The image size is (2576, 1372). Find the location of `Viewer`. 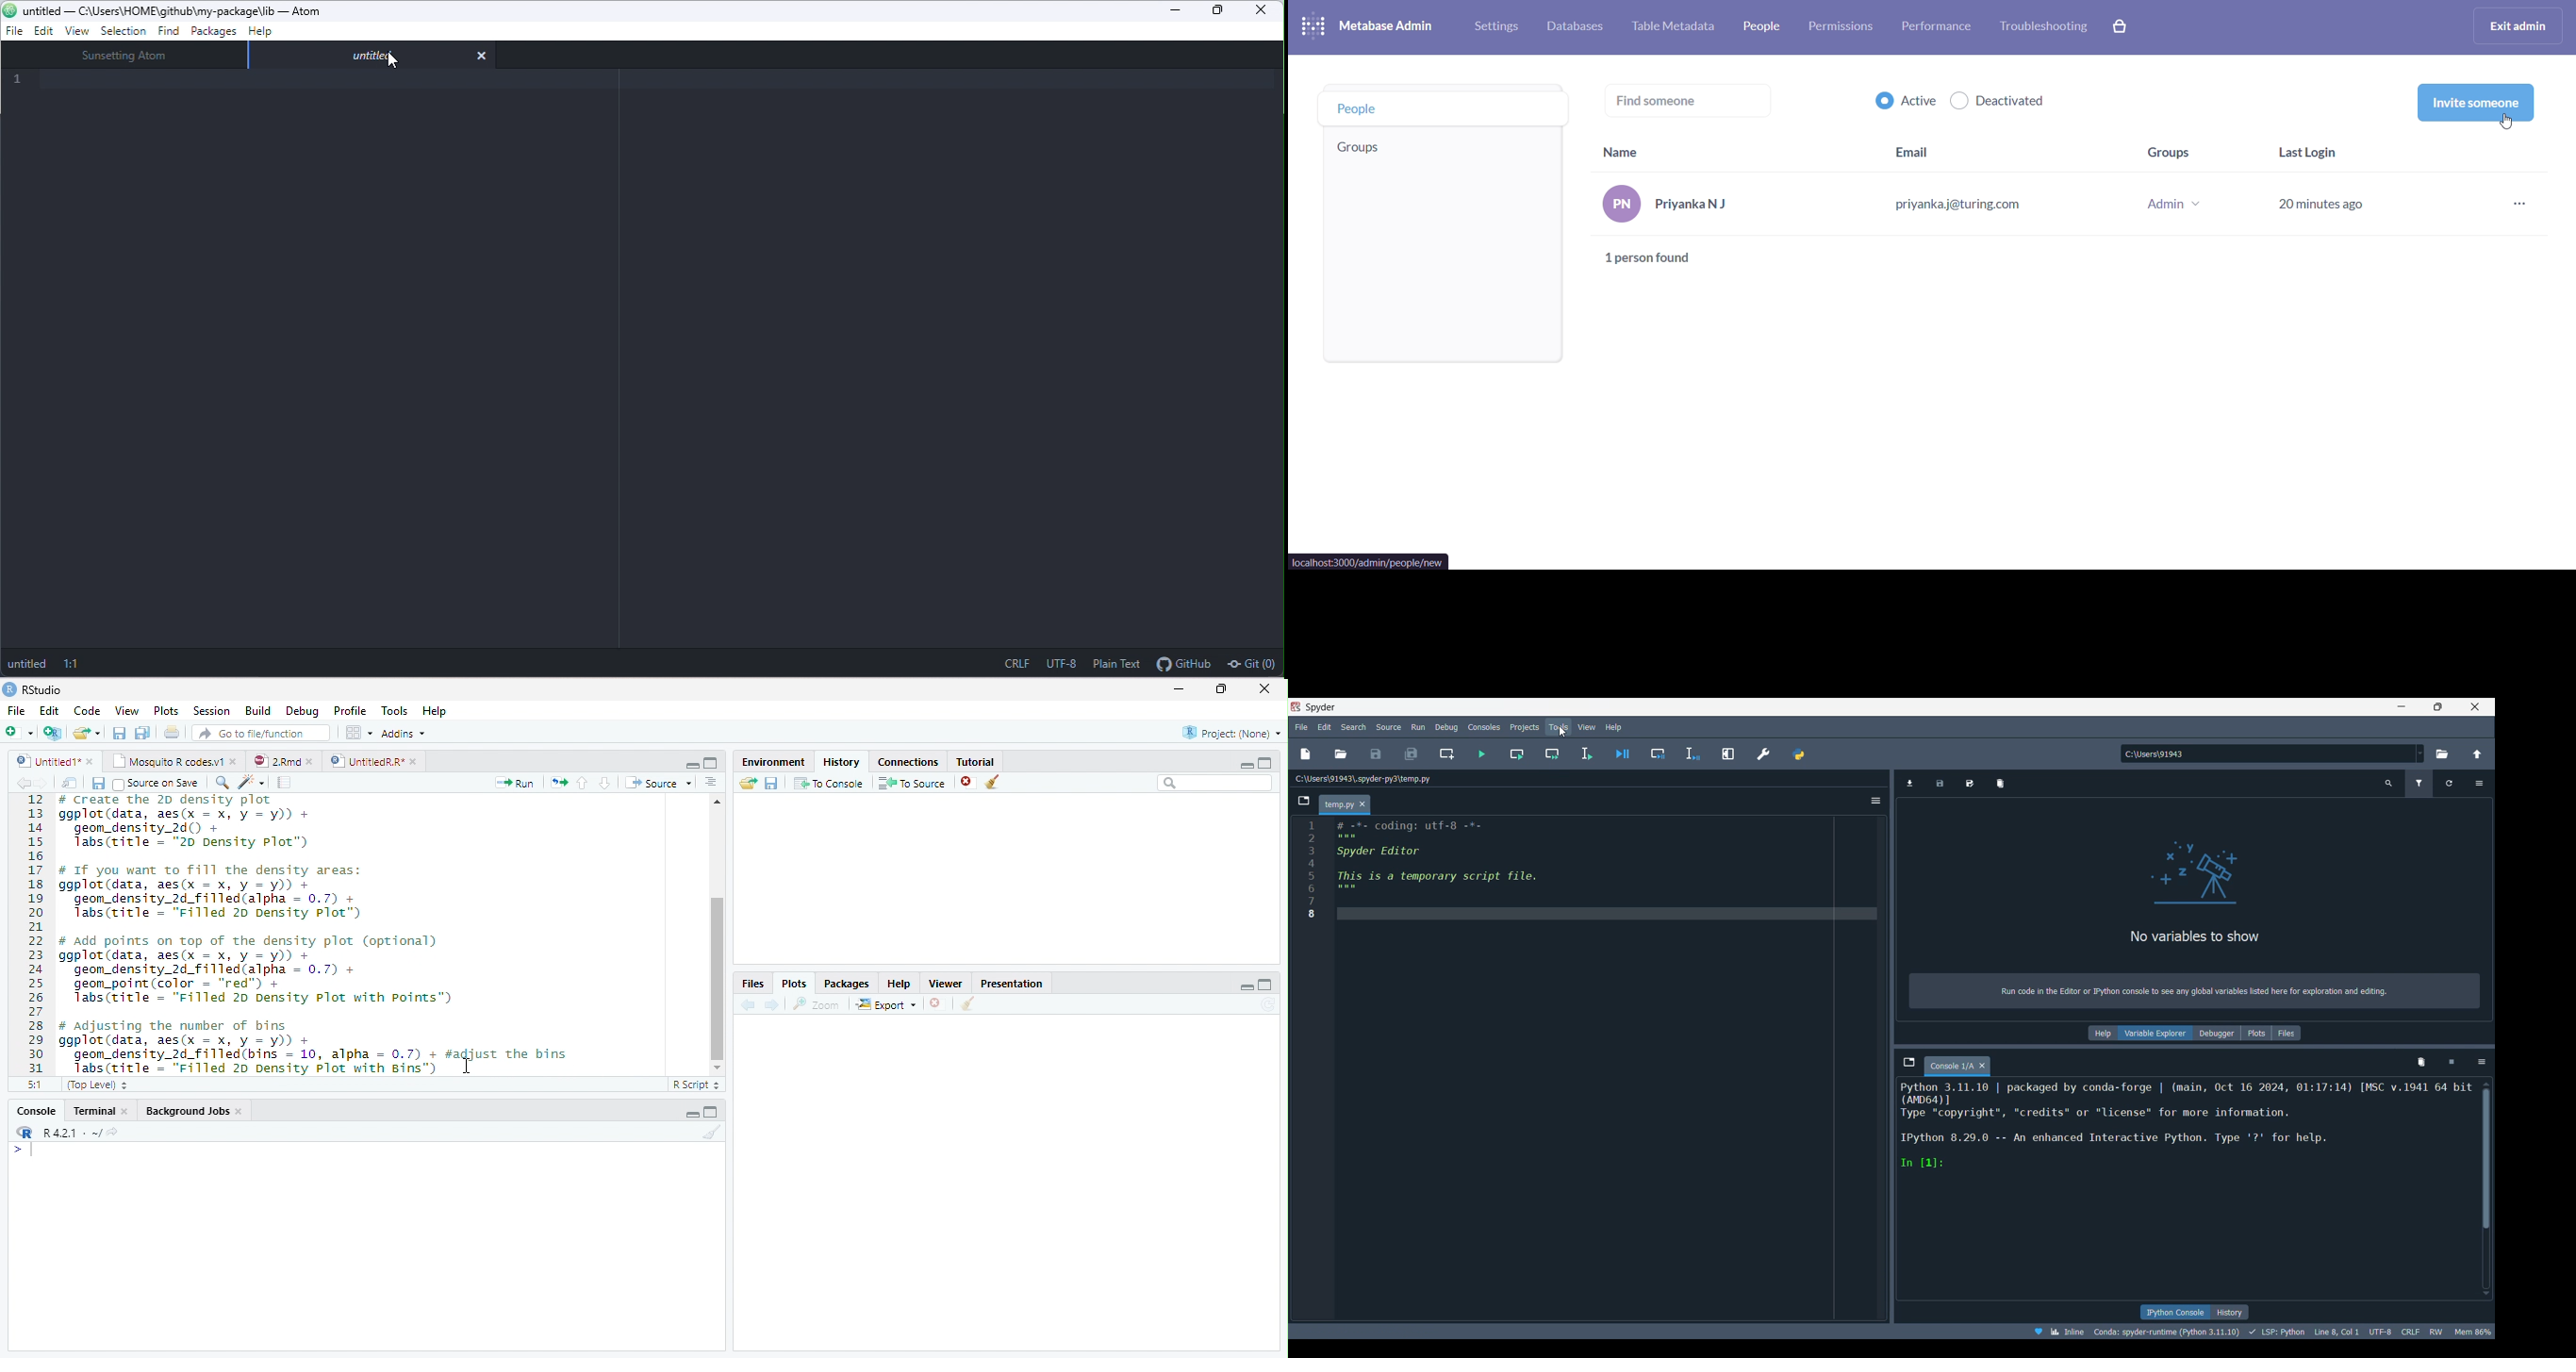

Viewer is located at coordinates (944, 983).